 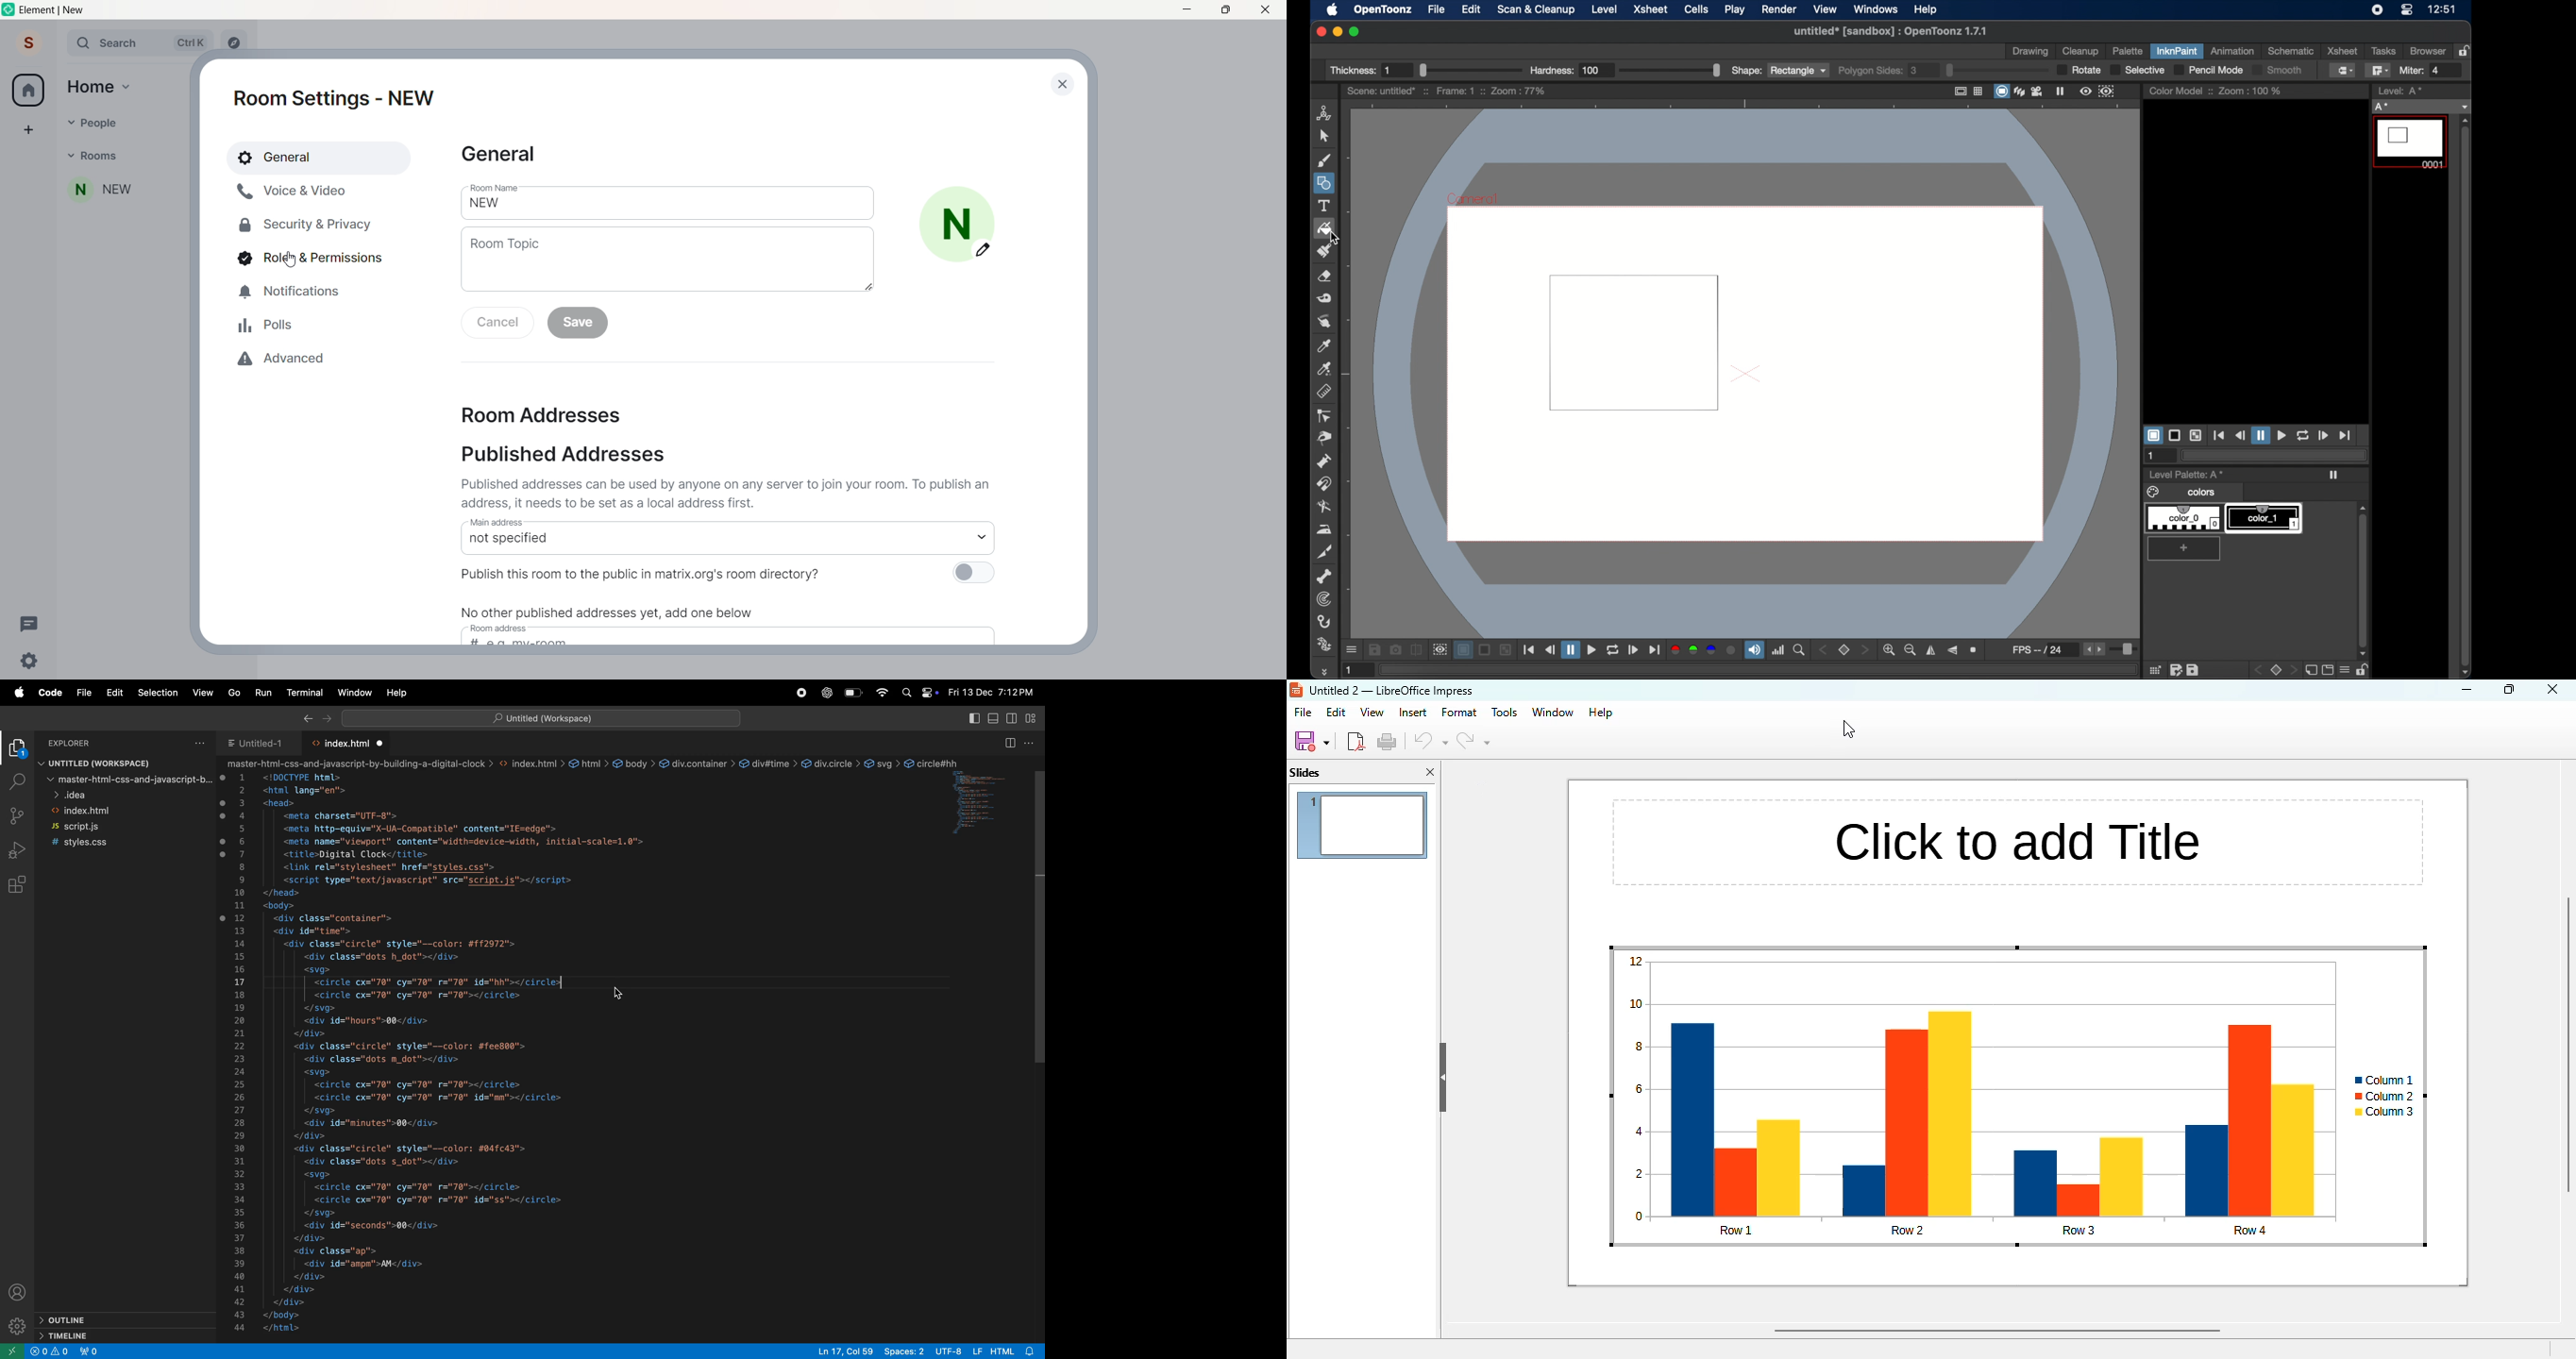 What do you see at coordinates (84, 694) in the screenshot?
I see `file` at bounding box center [84, 694].